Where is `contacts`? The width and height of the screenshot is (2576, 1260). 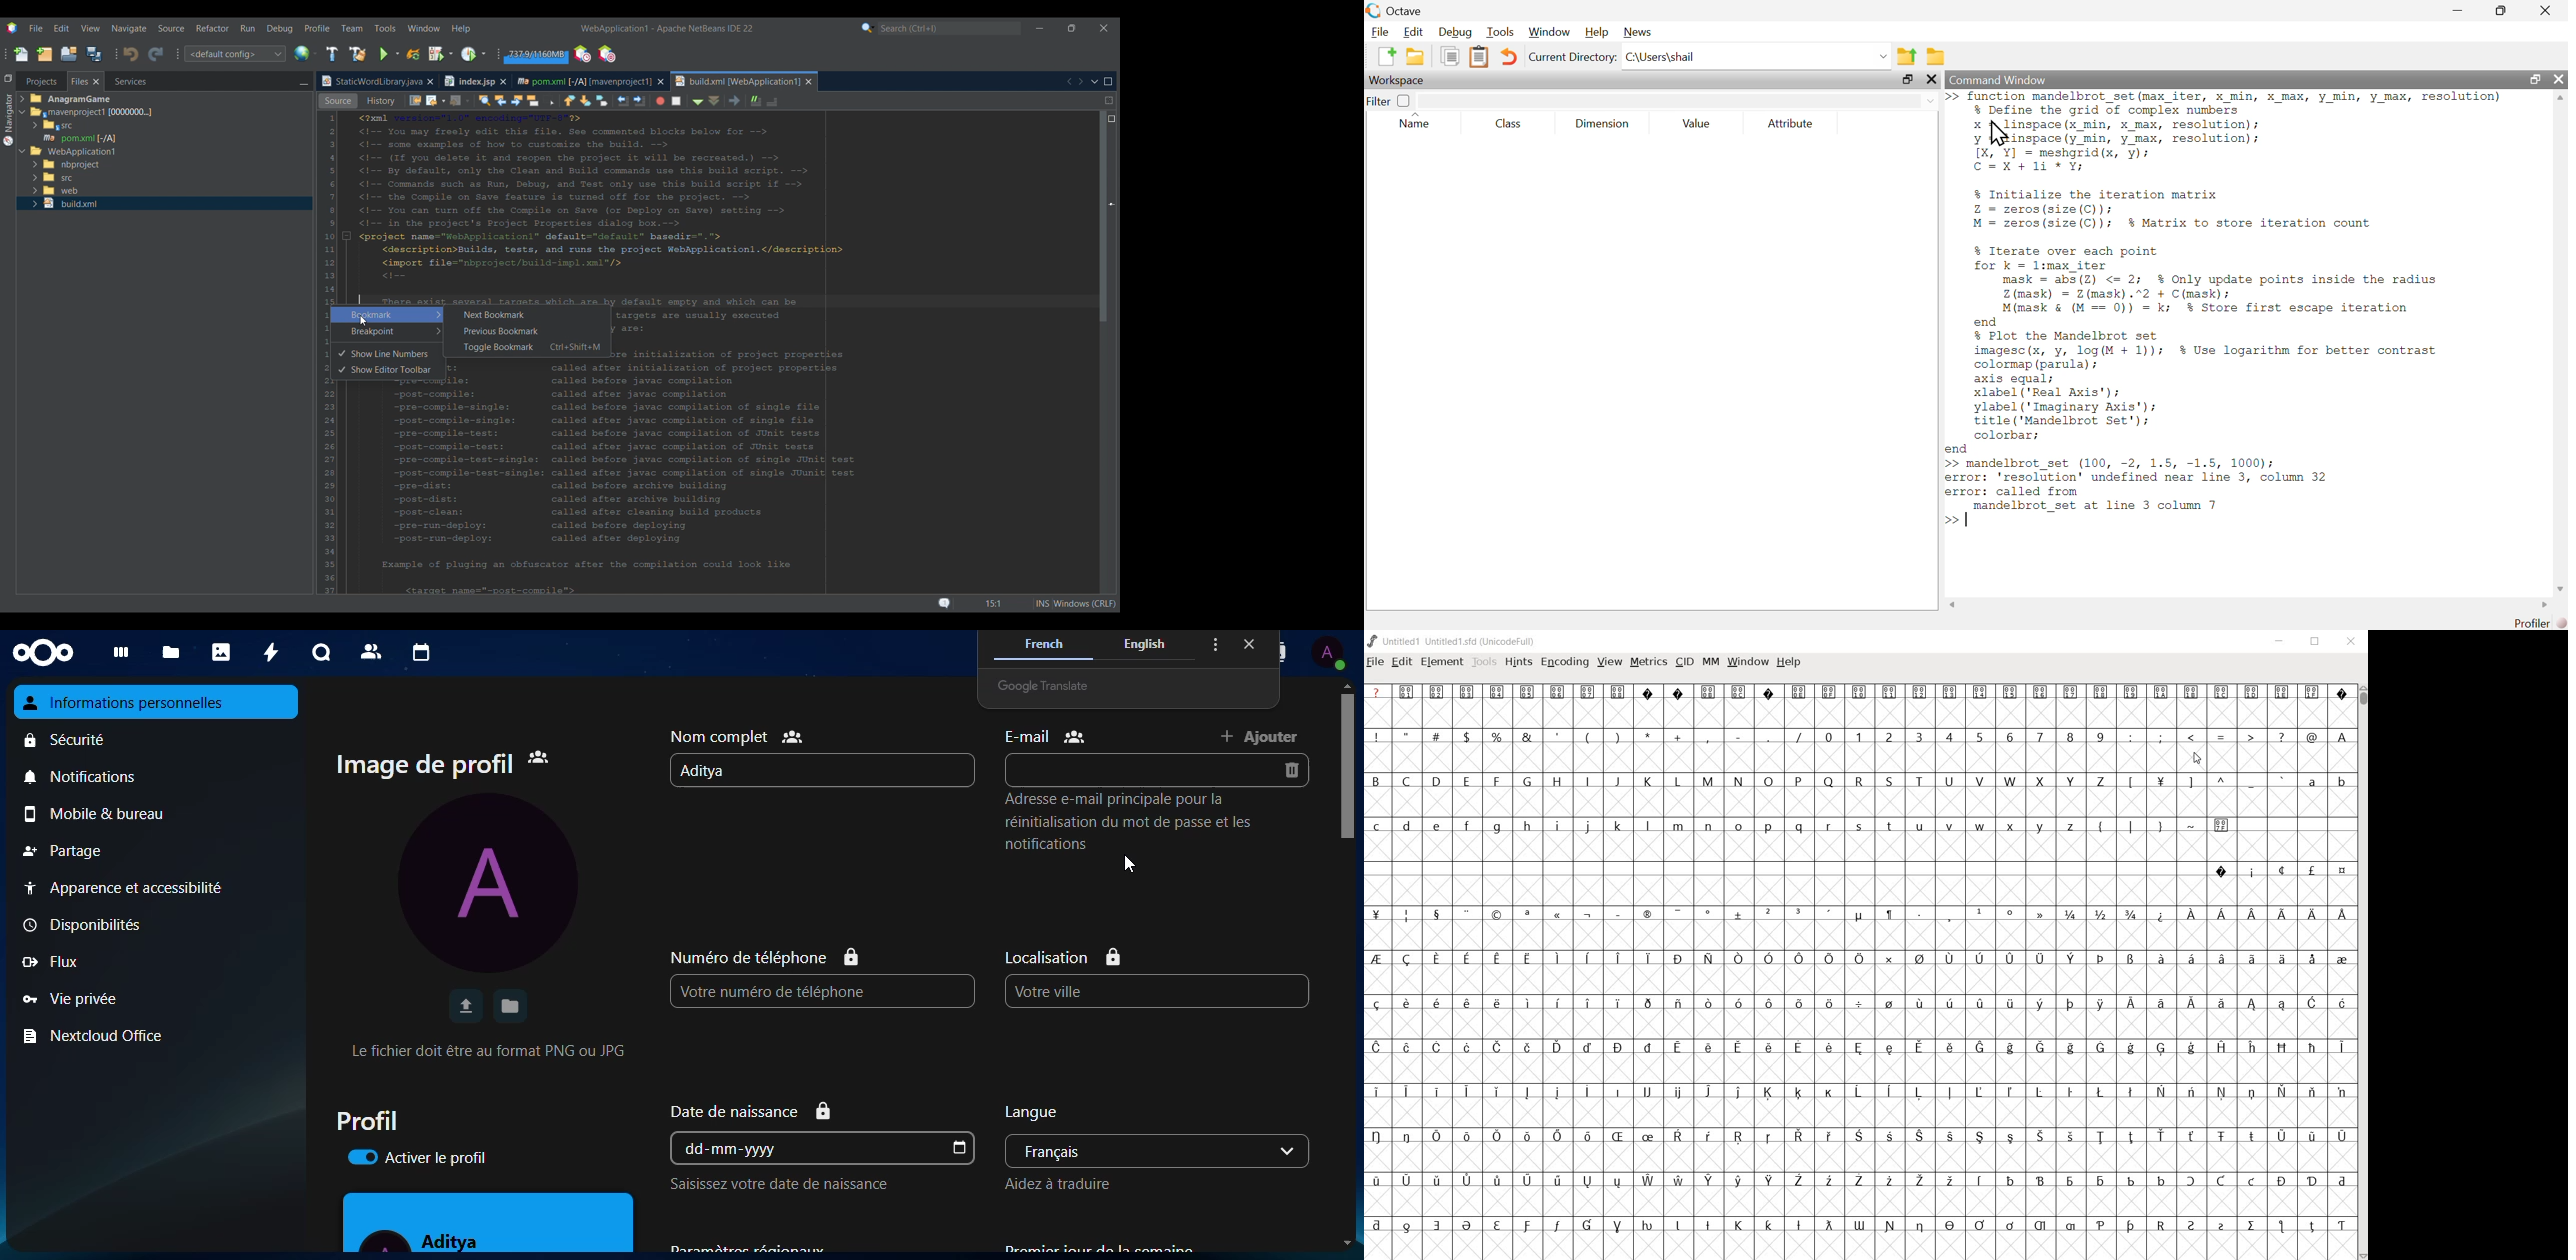
contacts is located at coordinates (368, 651).